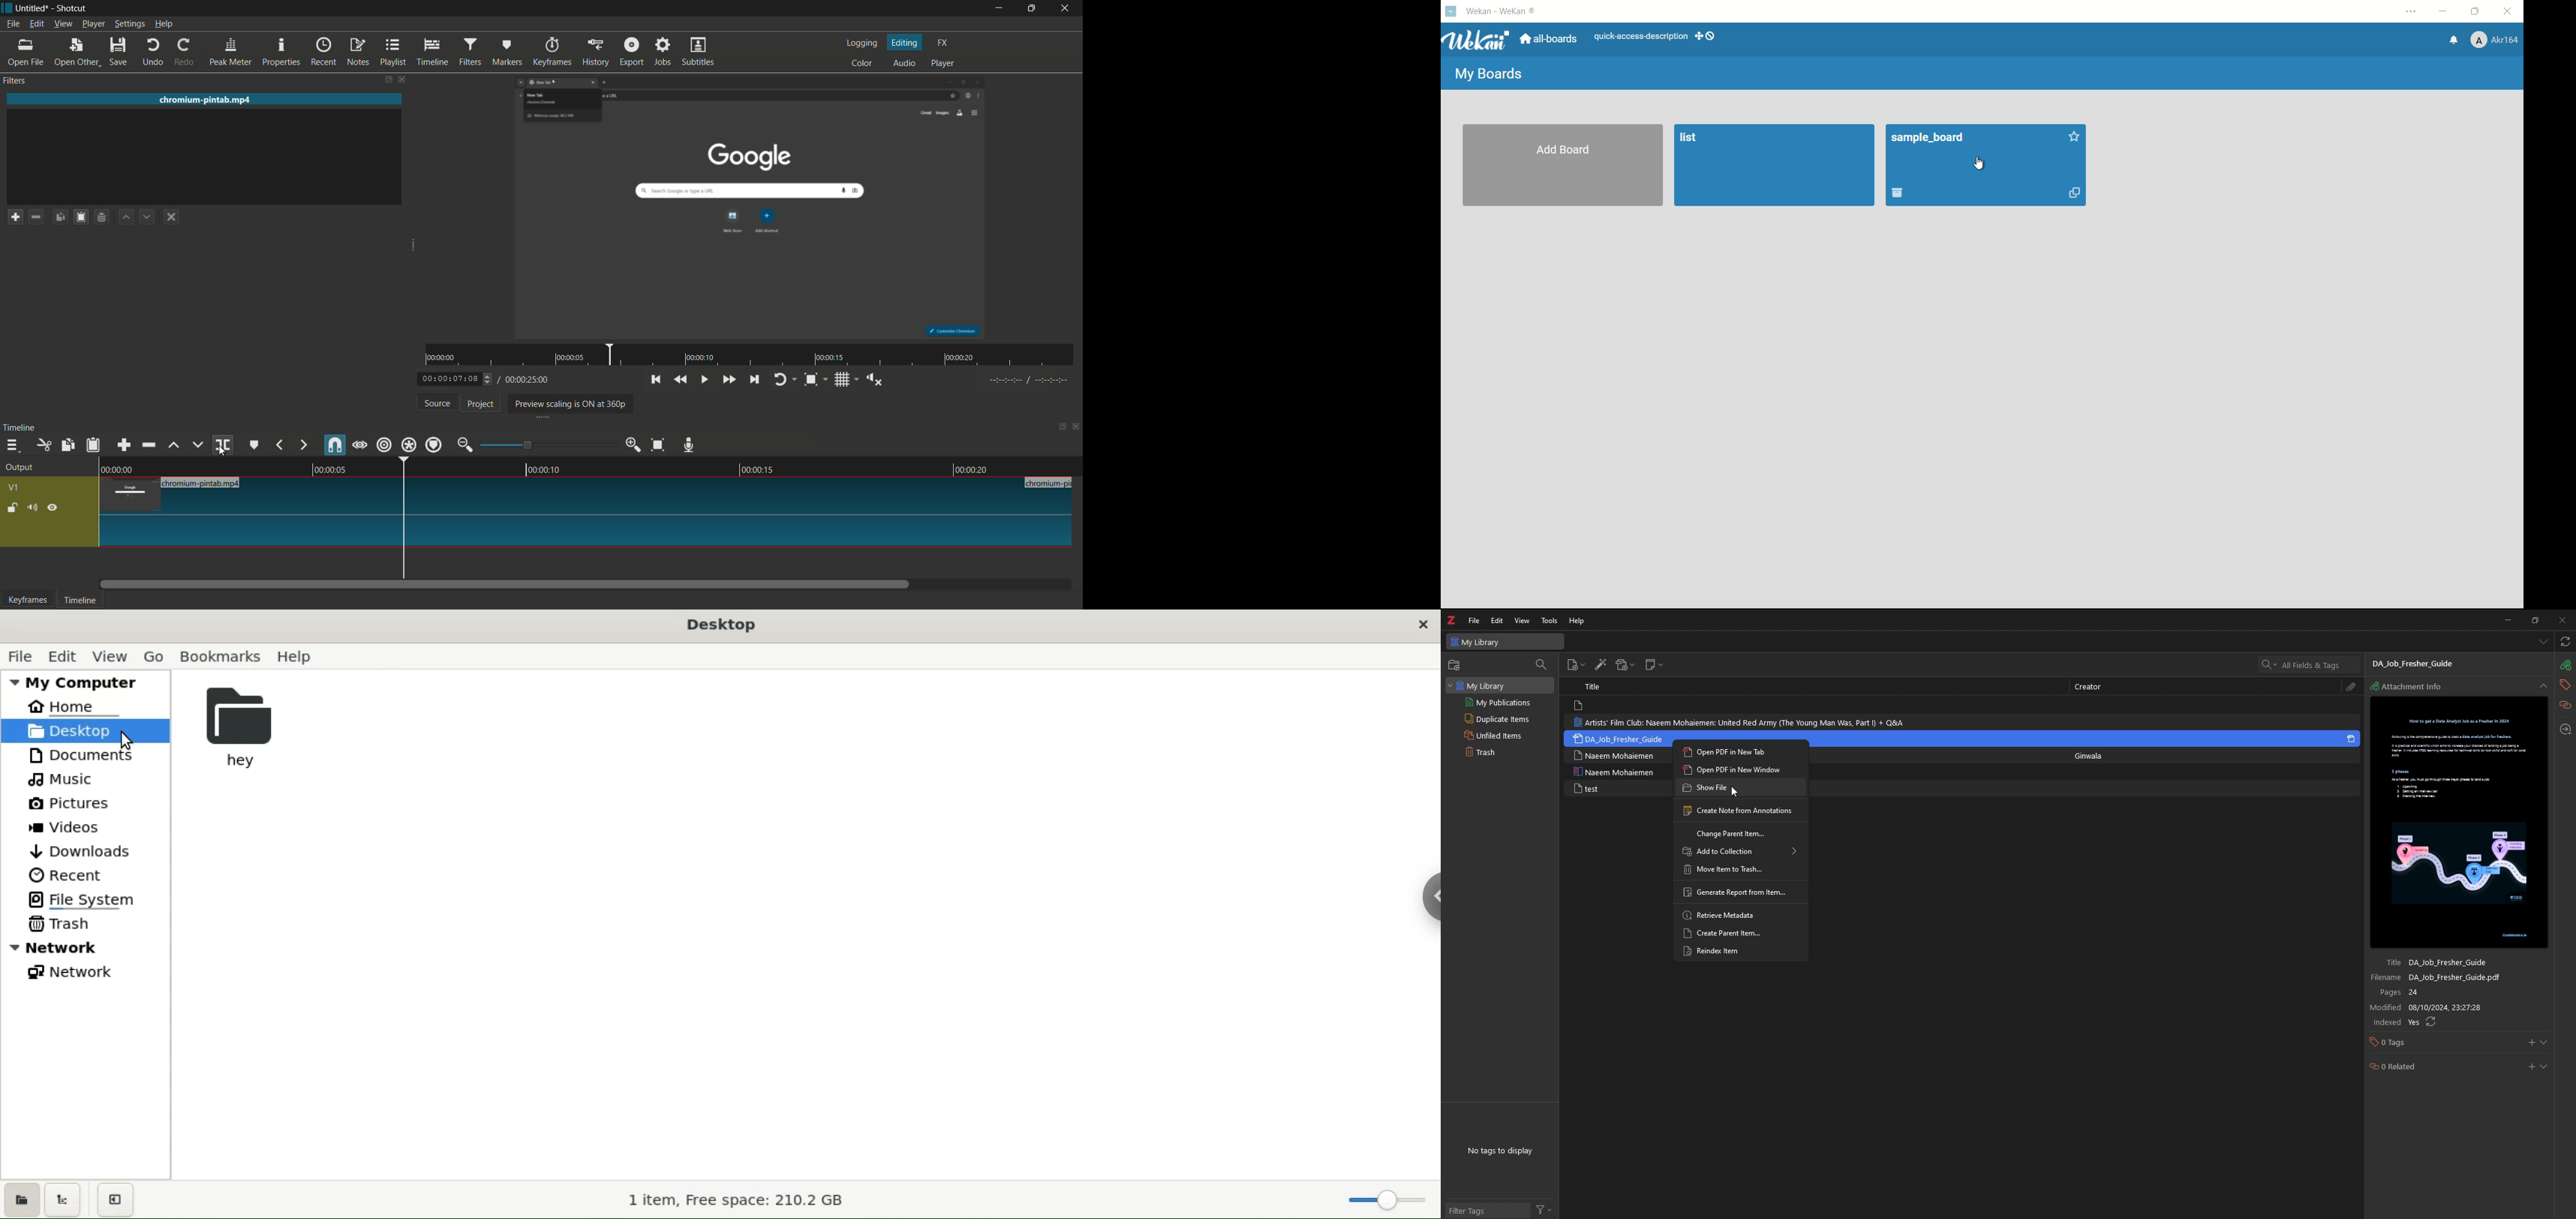 This screenshot has width=2576, height=1232. Describe the element at coordinates (1577, 621) in the screenshot. I see `help` at that location.